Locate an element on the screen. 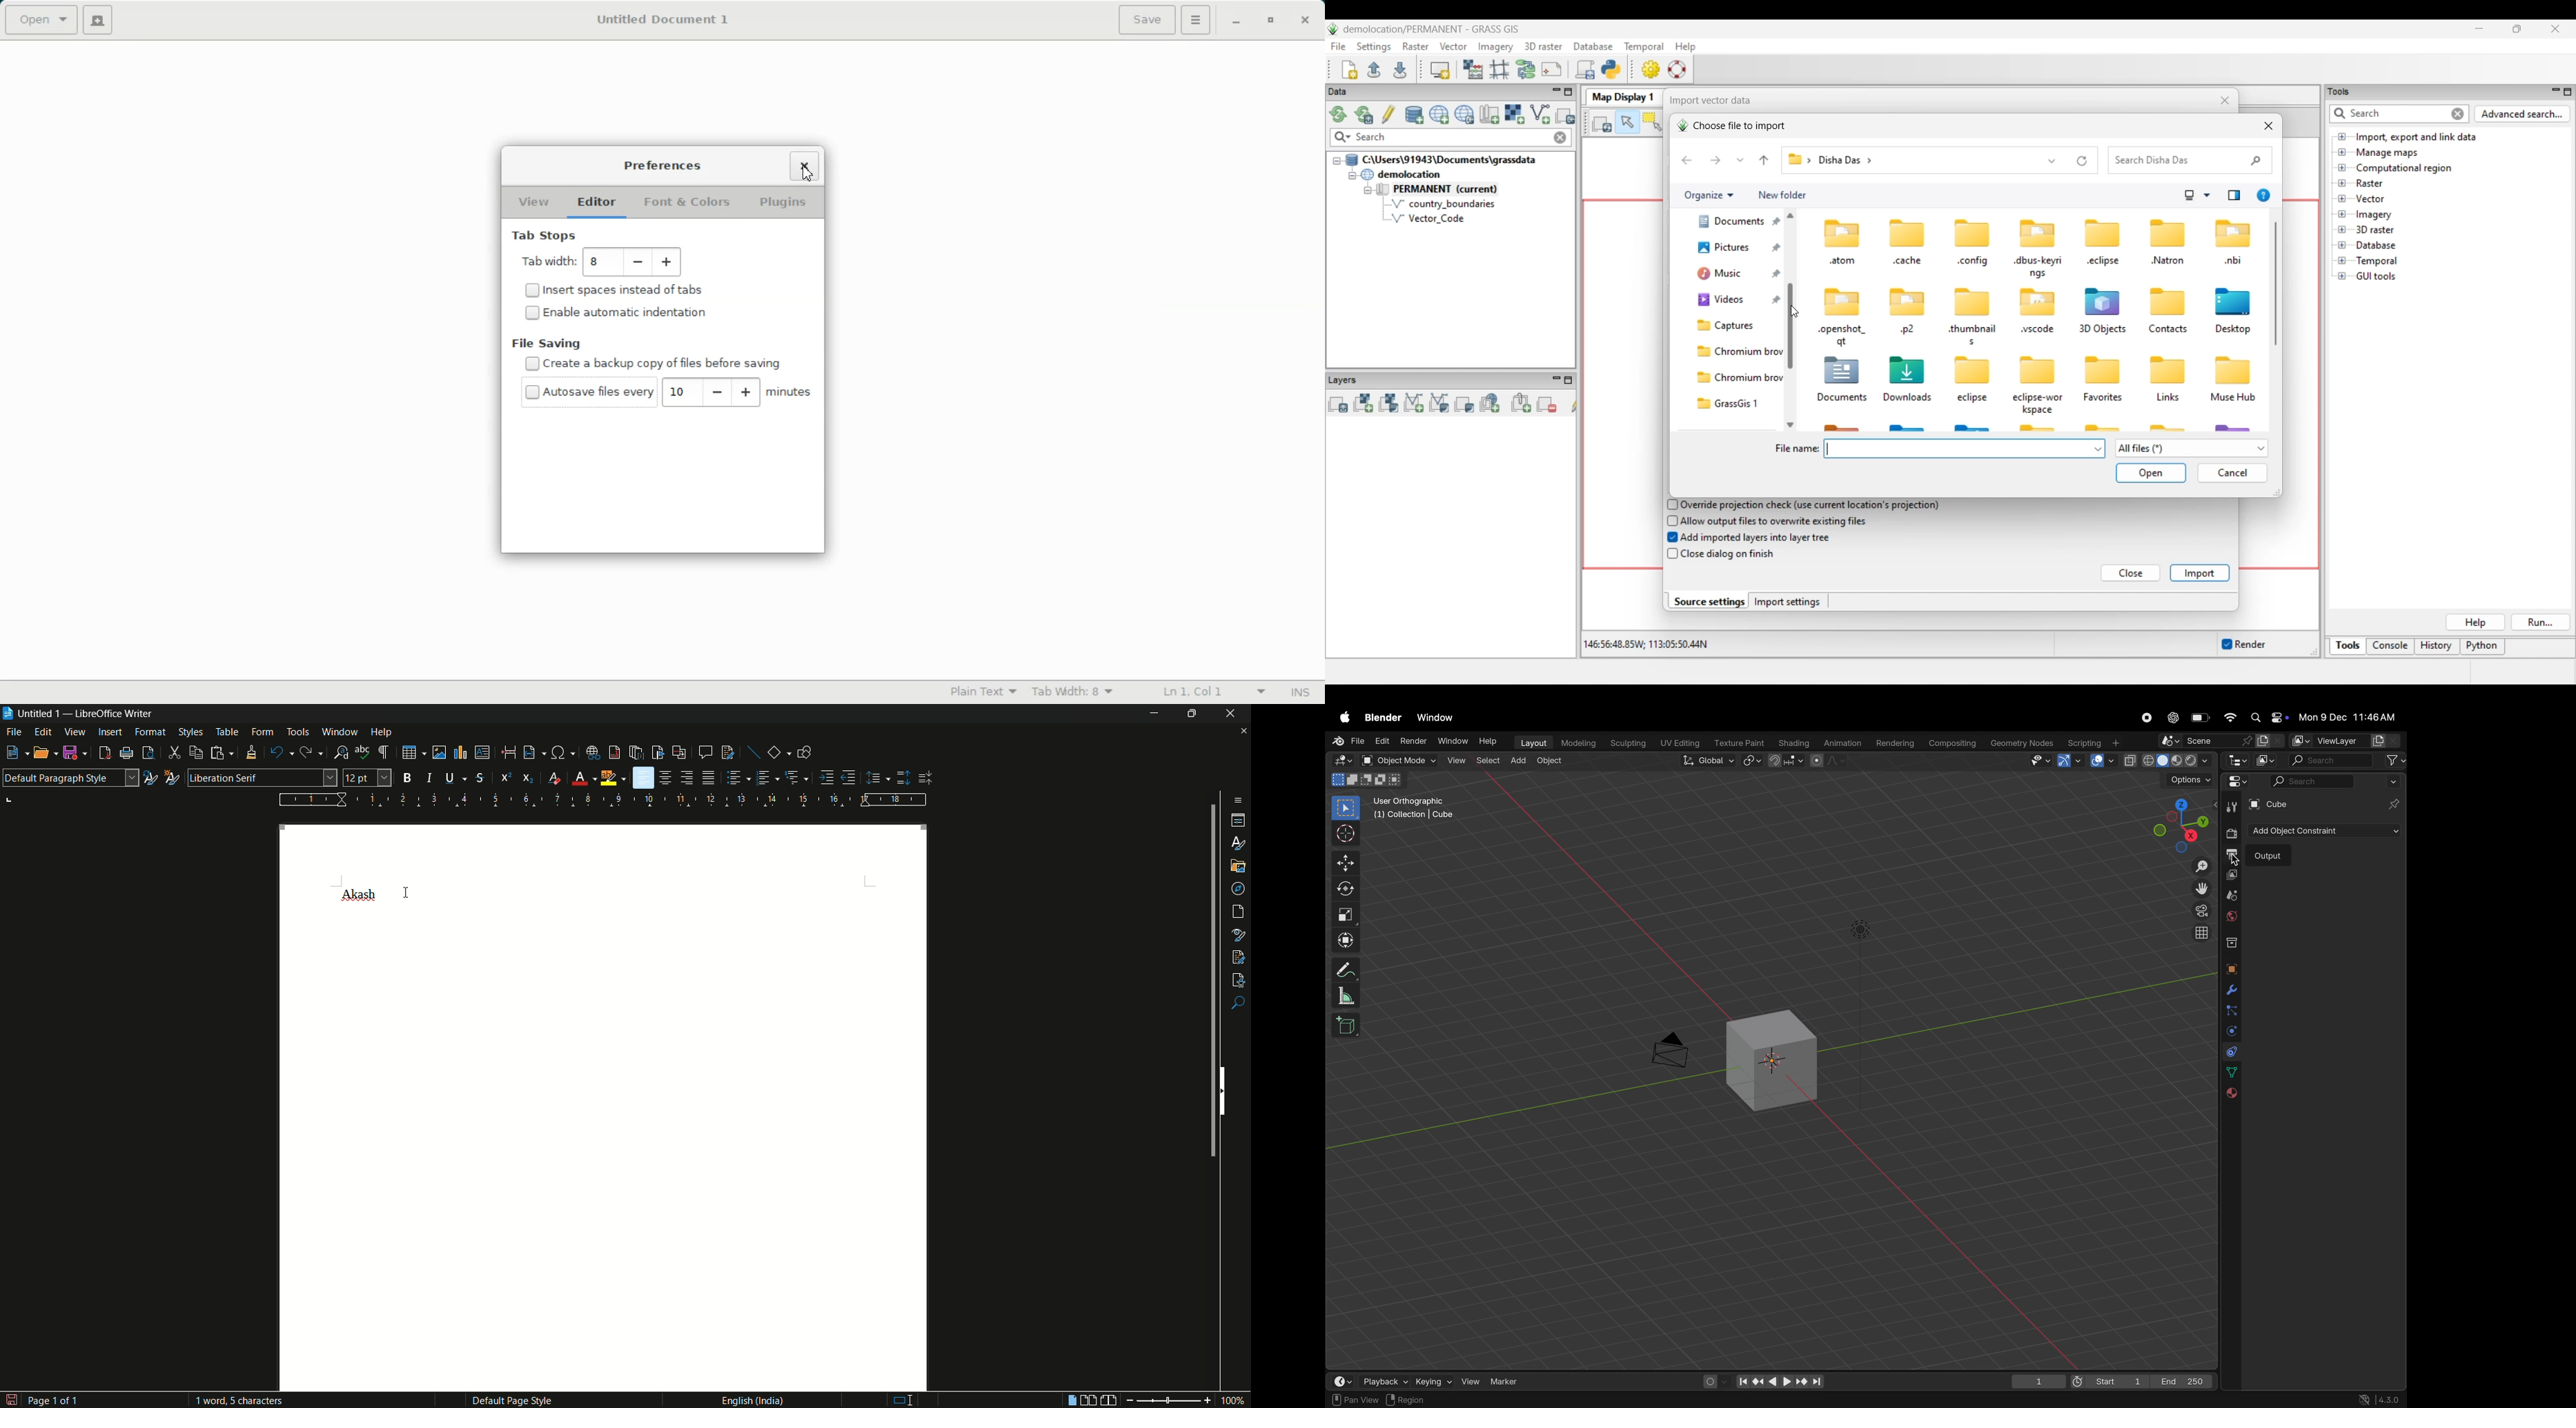  close document is located at coordinates (1243, 731).